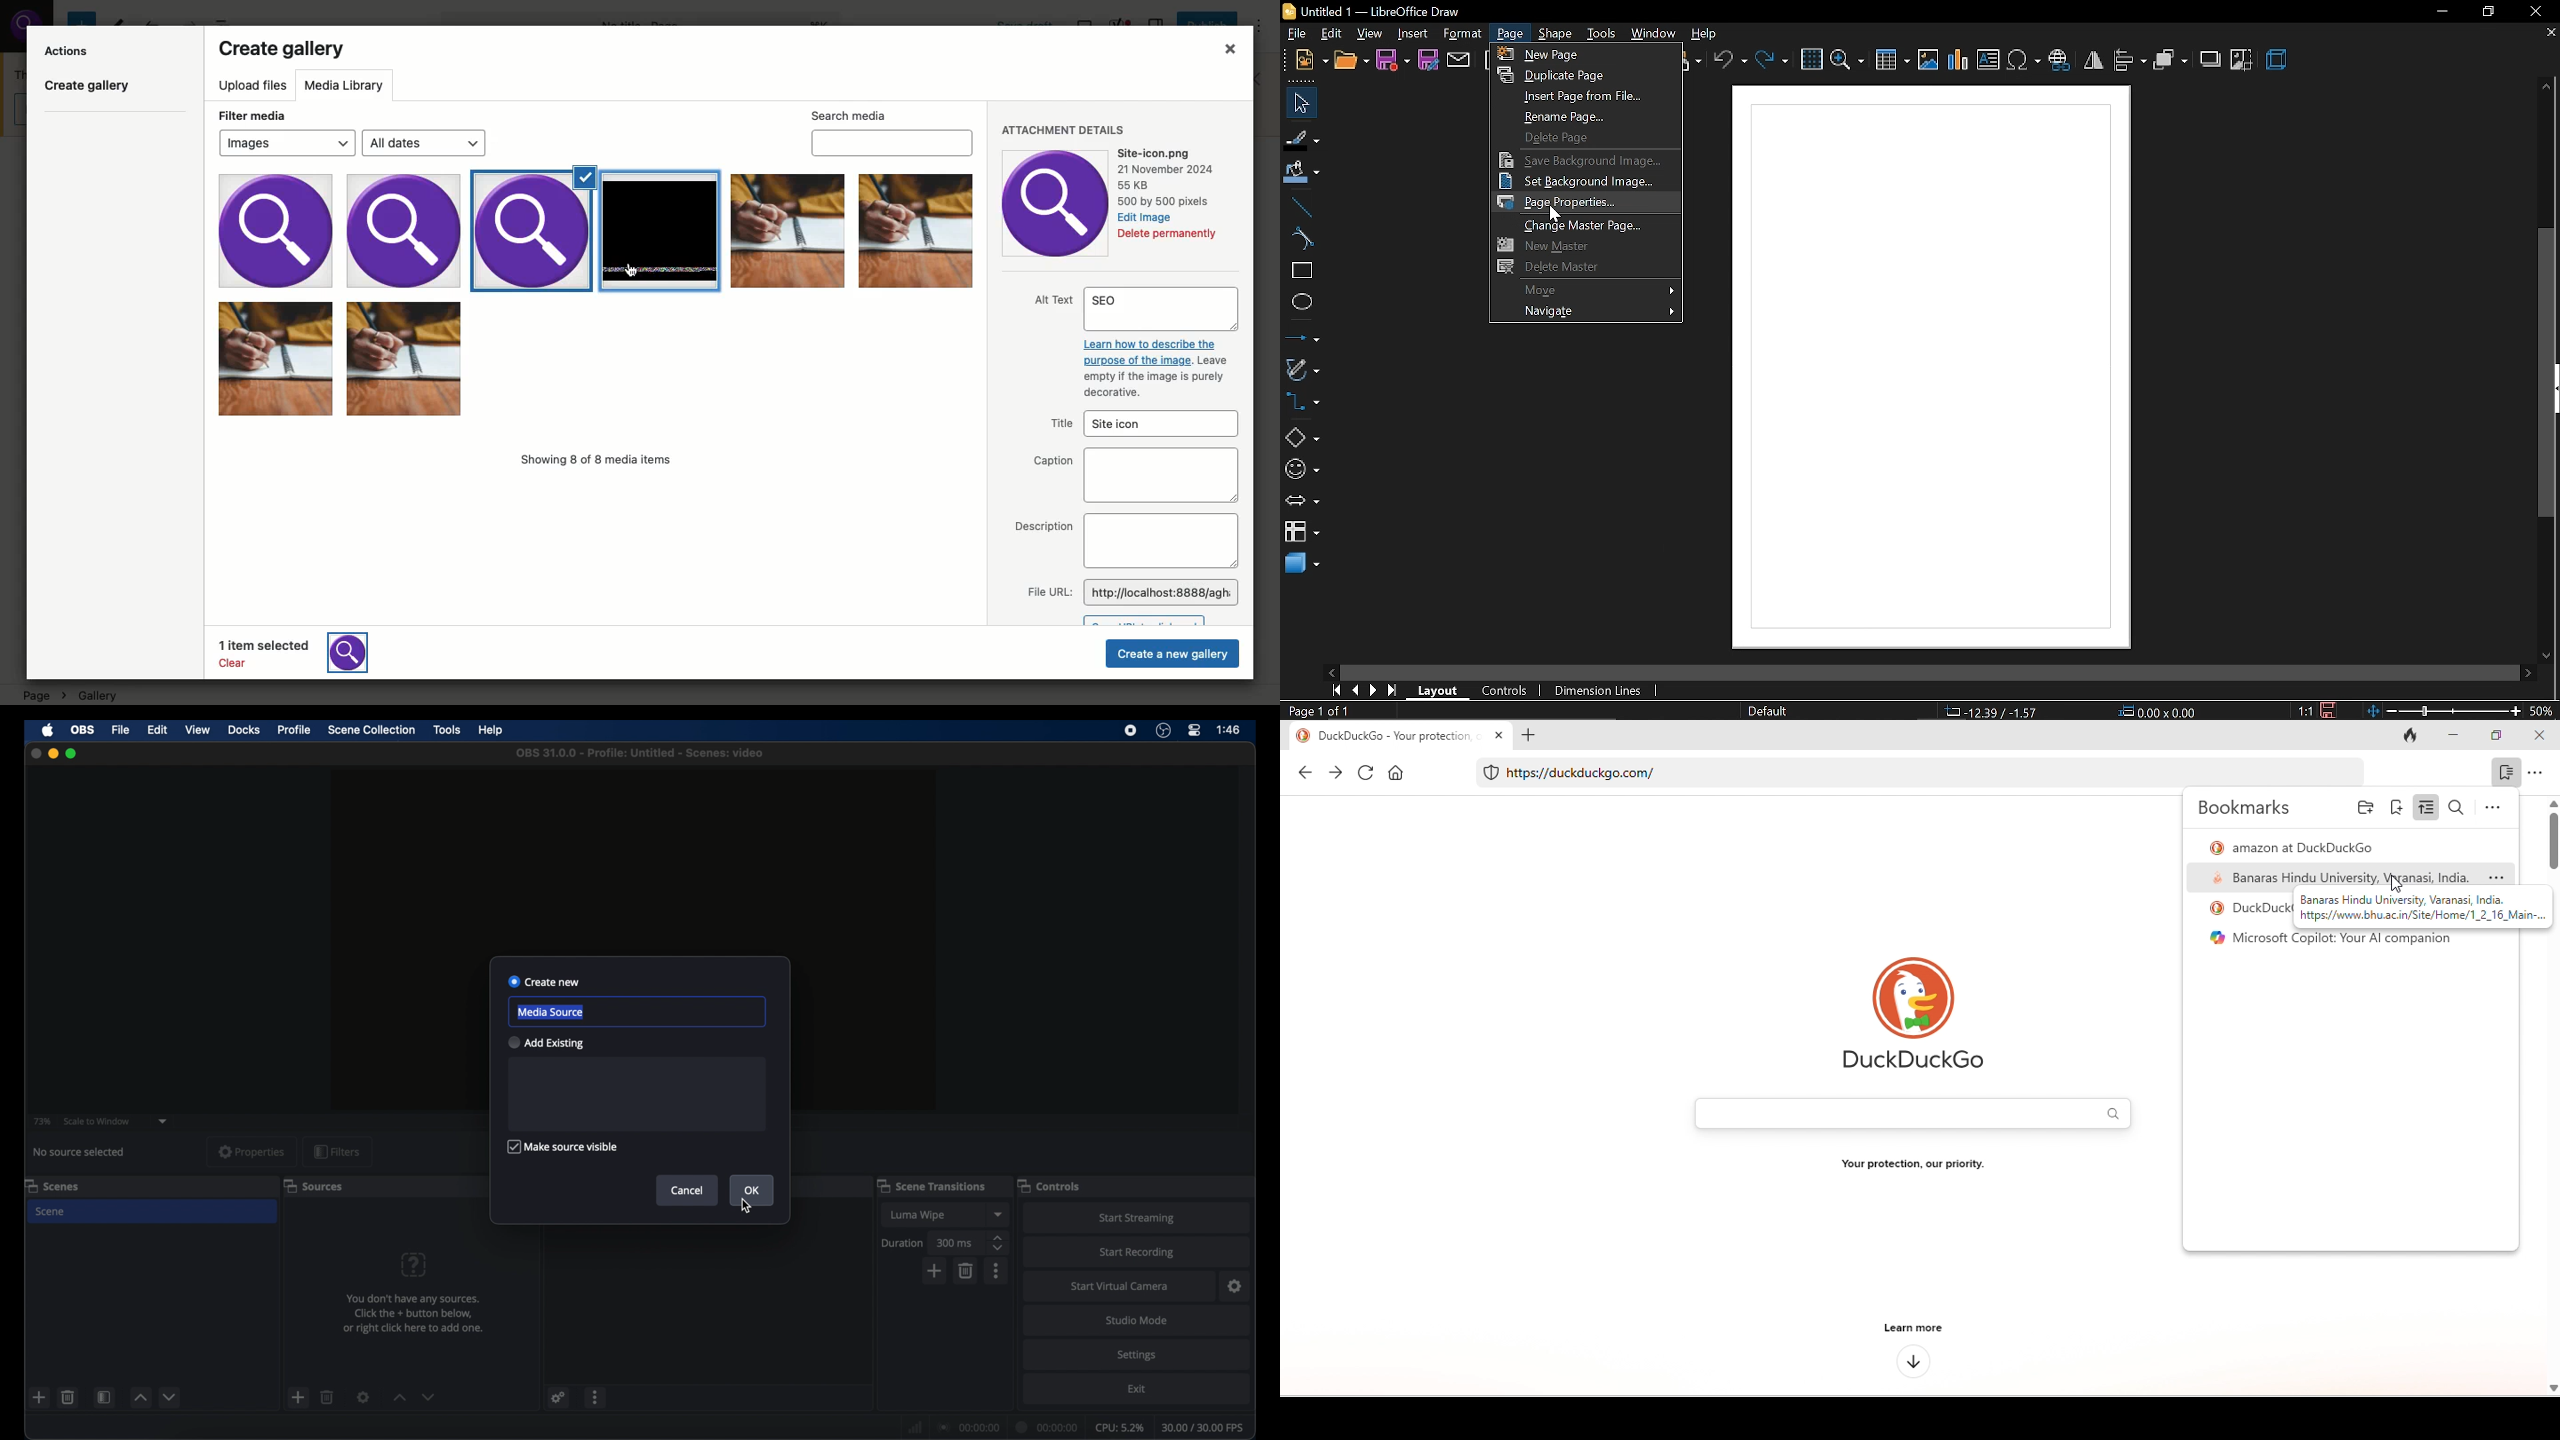 This screenshot has width=2576, height=1456. I want to click on flowchart, so click(1302, 530).